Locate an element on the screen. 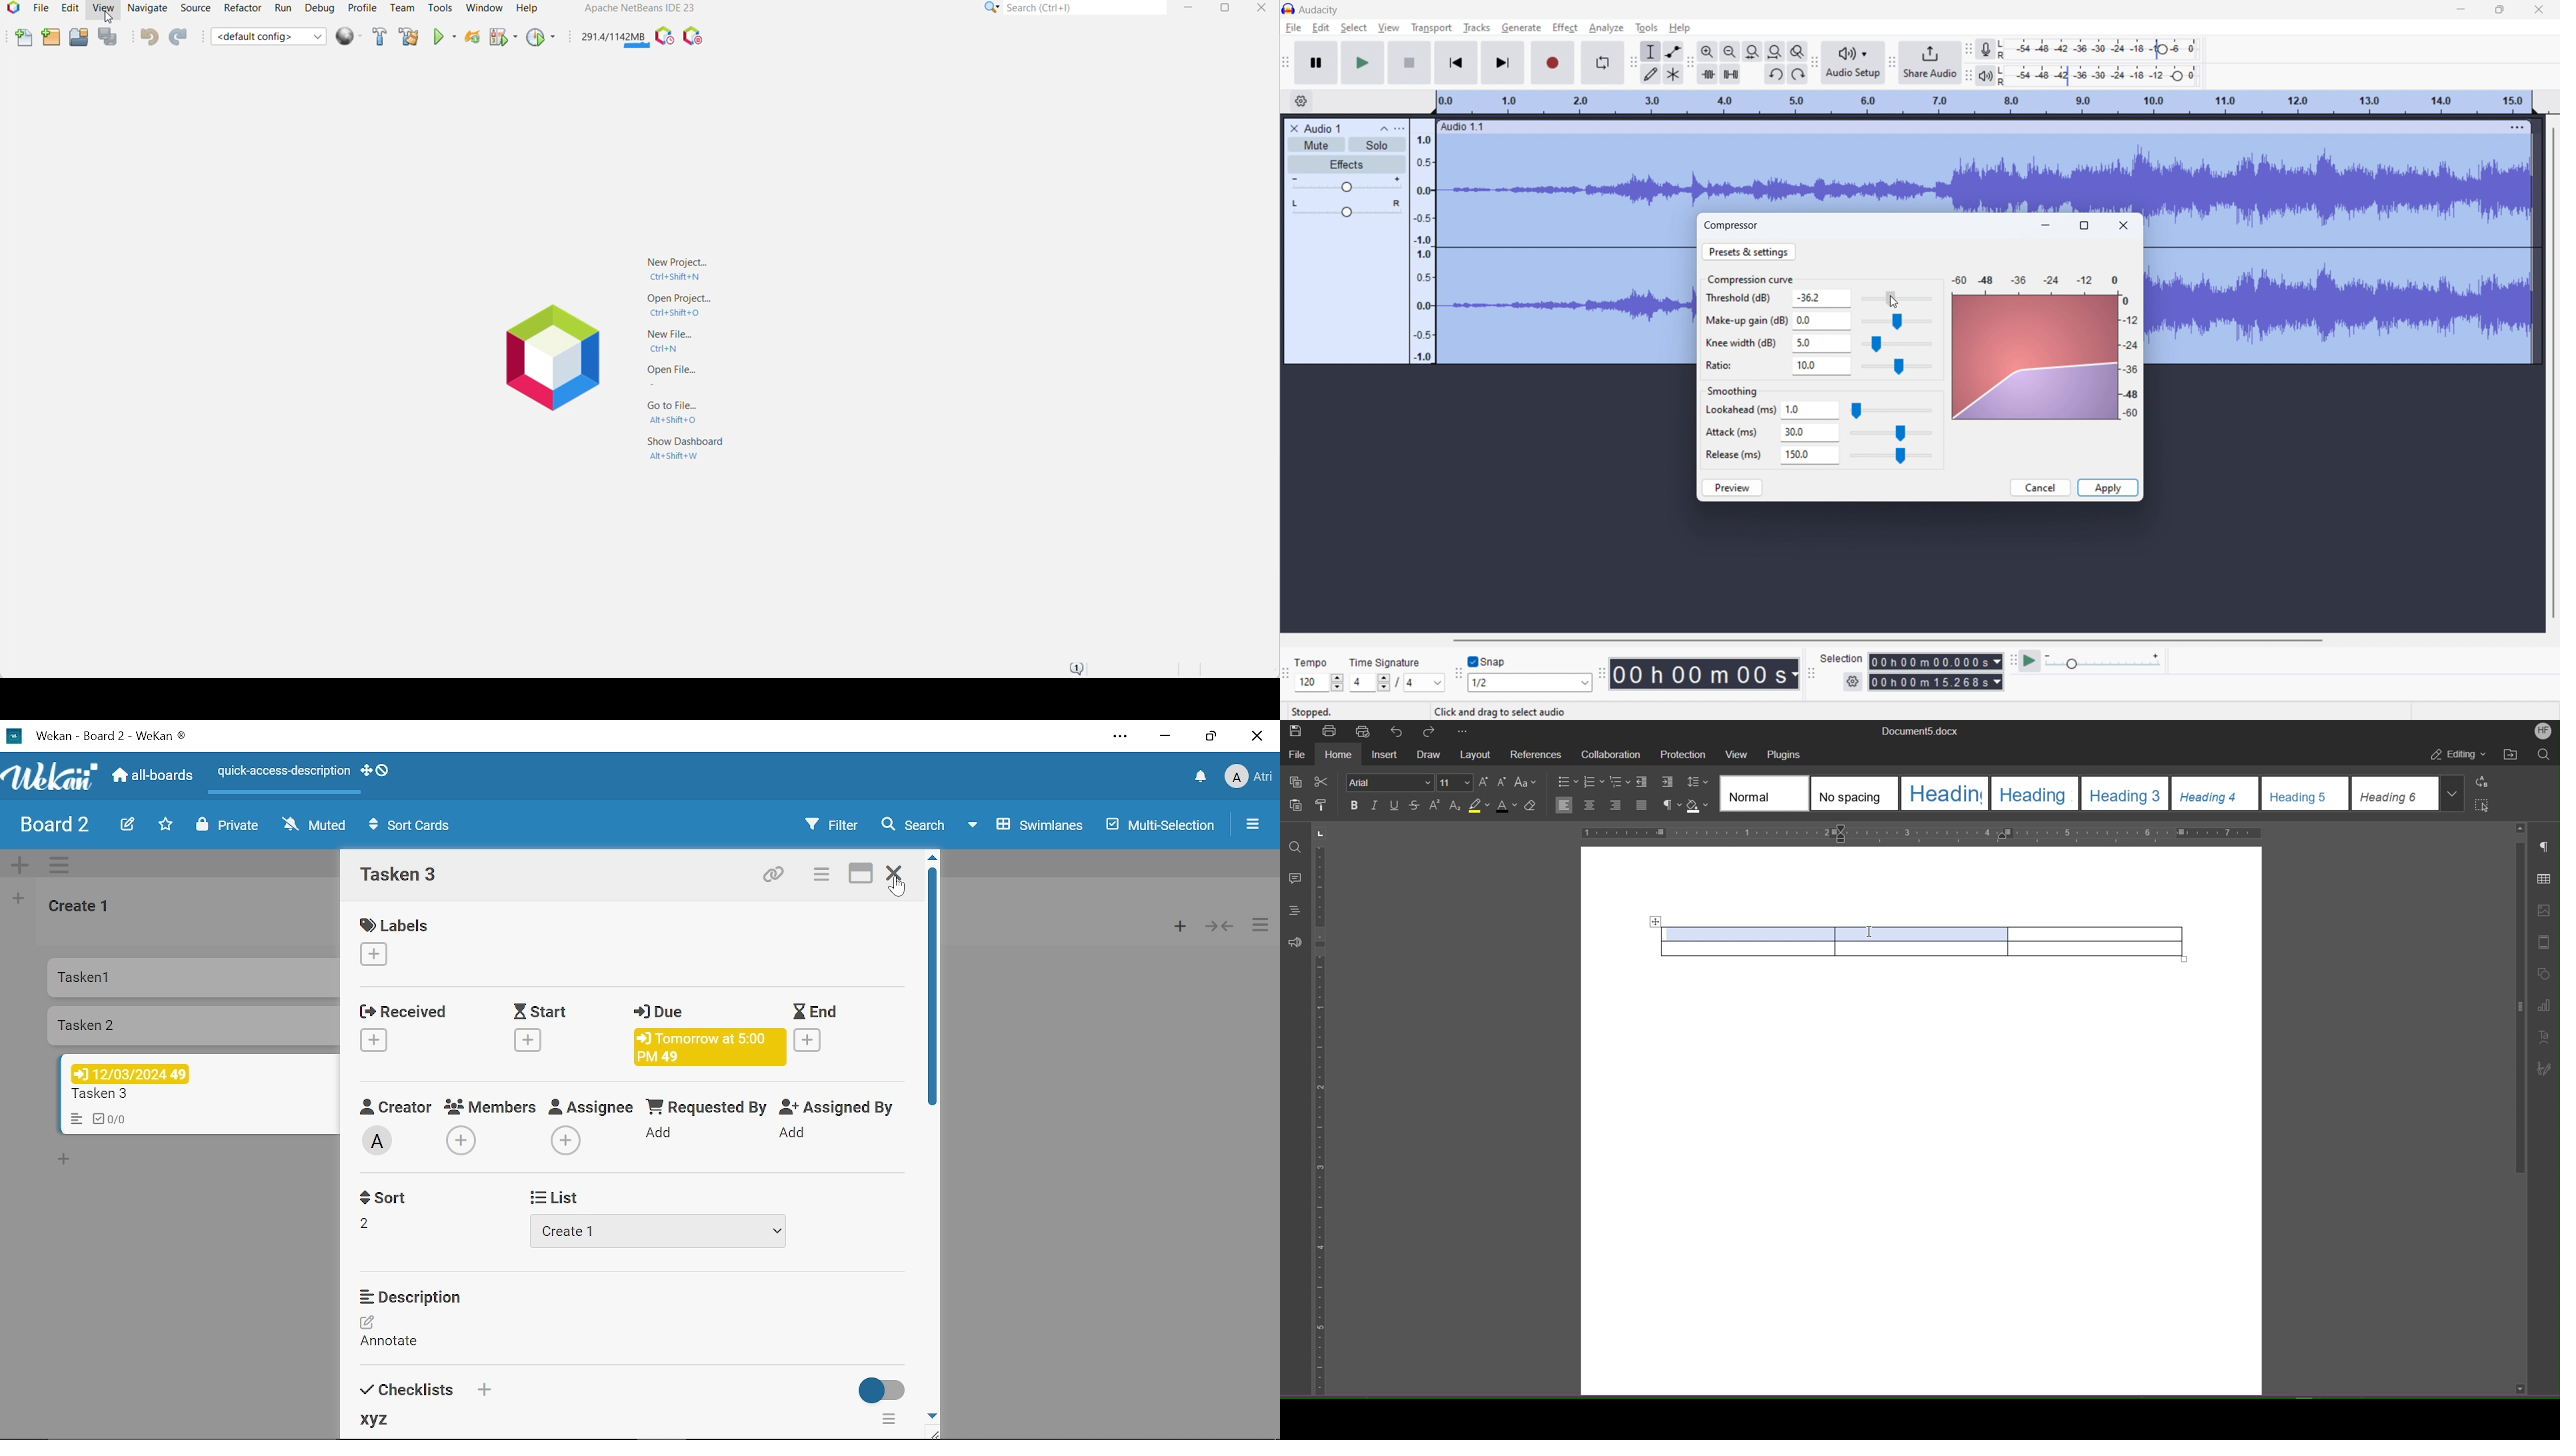 The width and height of the screenshot is (2576, 1456). -60 -48 -36 24 -12 0 (Curve x-axis) is located at coordinates (2031, 276).